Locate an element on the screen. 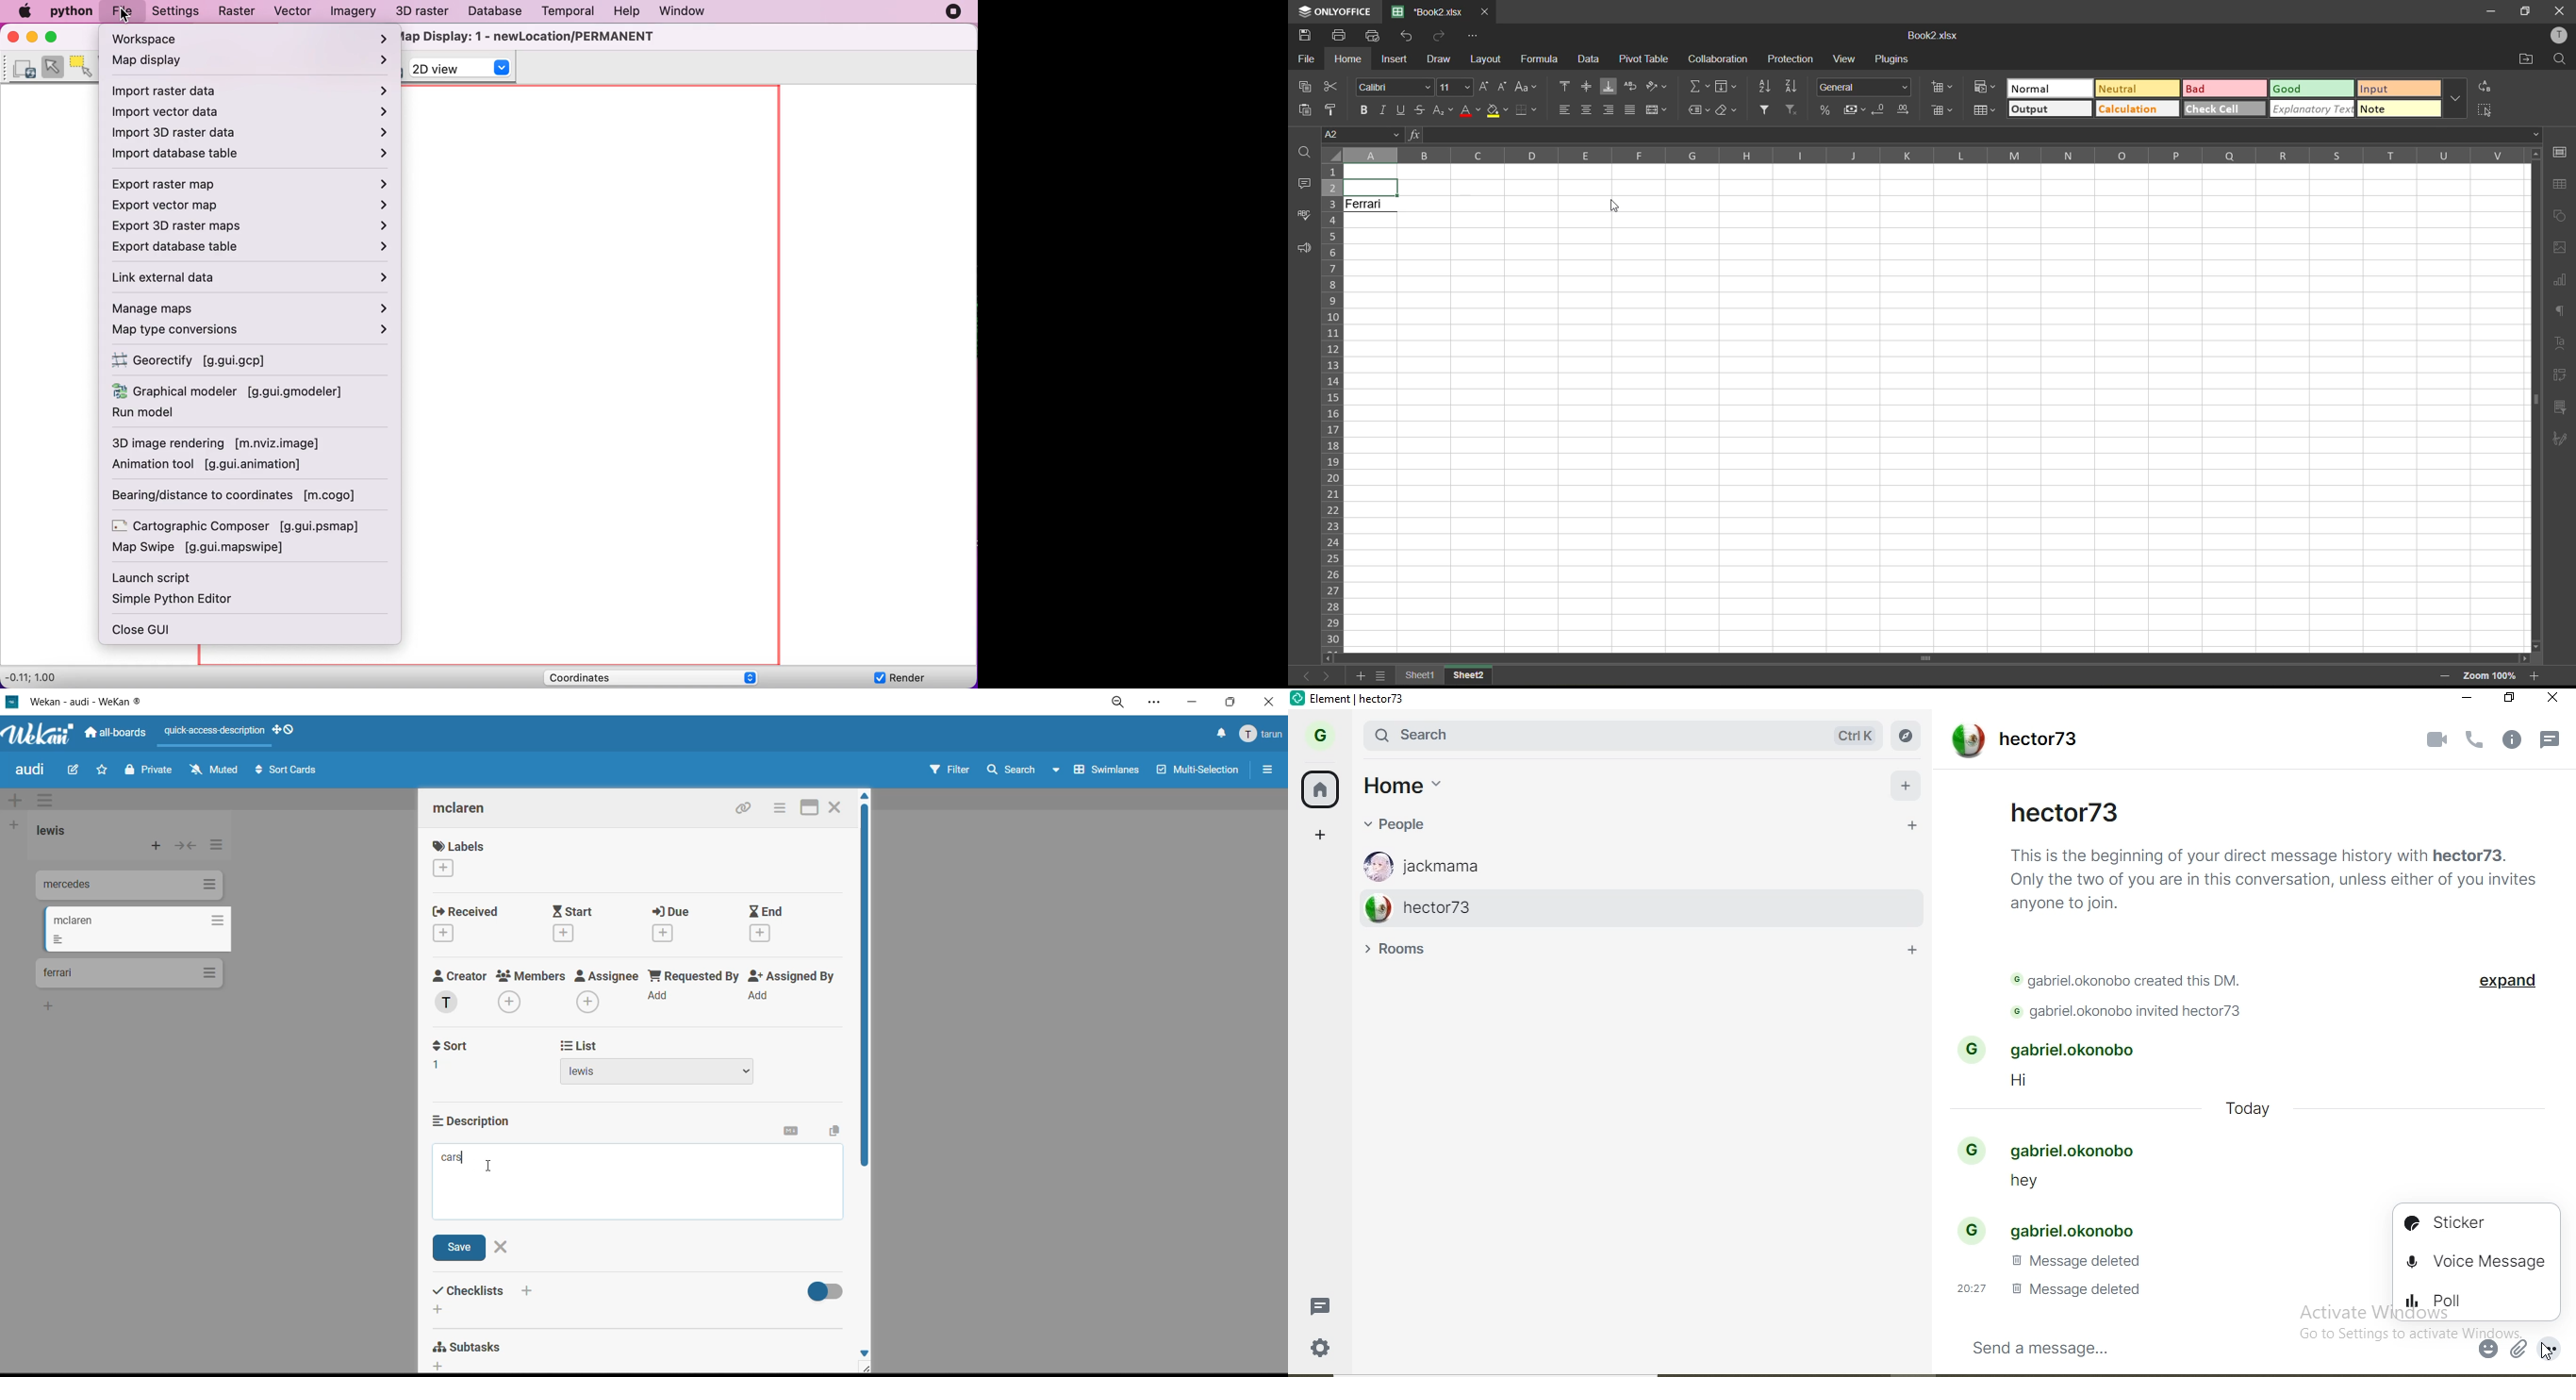 The image size is (2576, 1400). all boards is located at coordinates (116, 733).